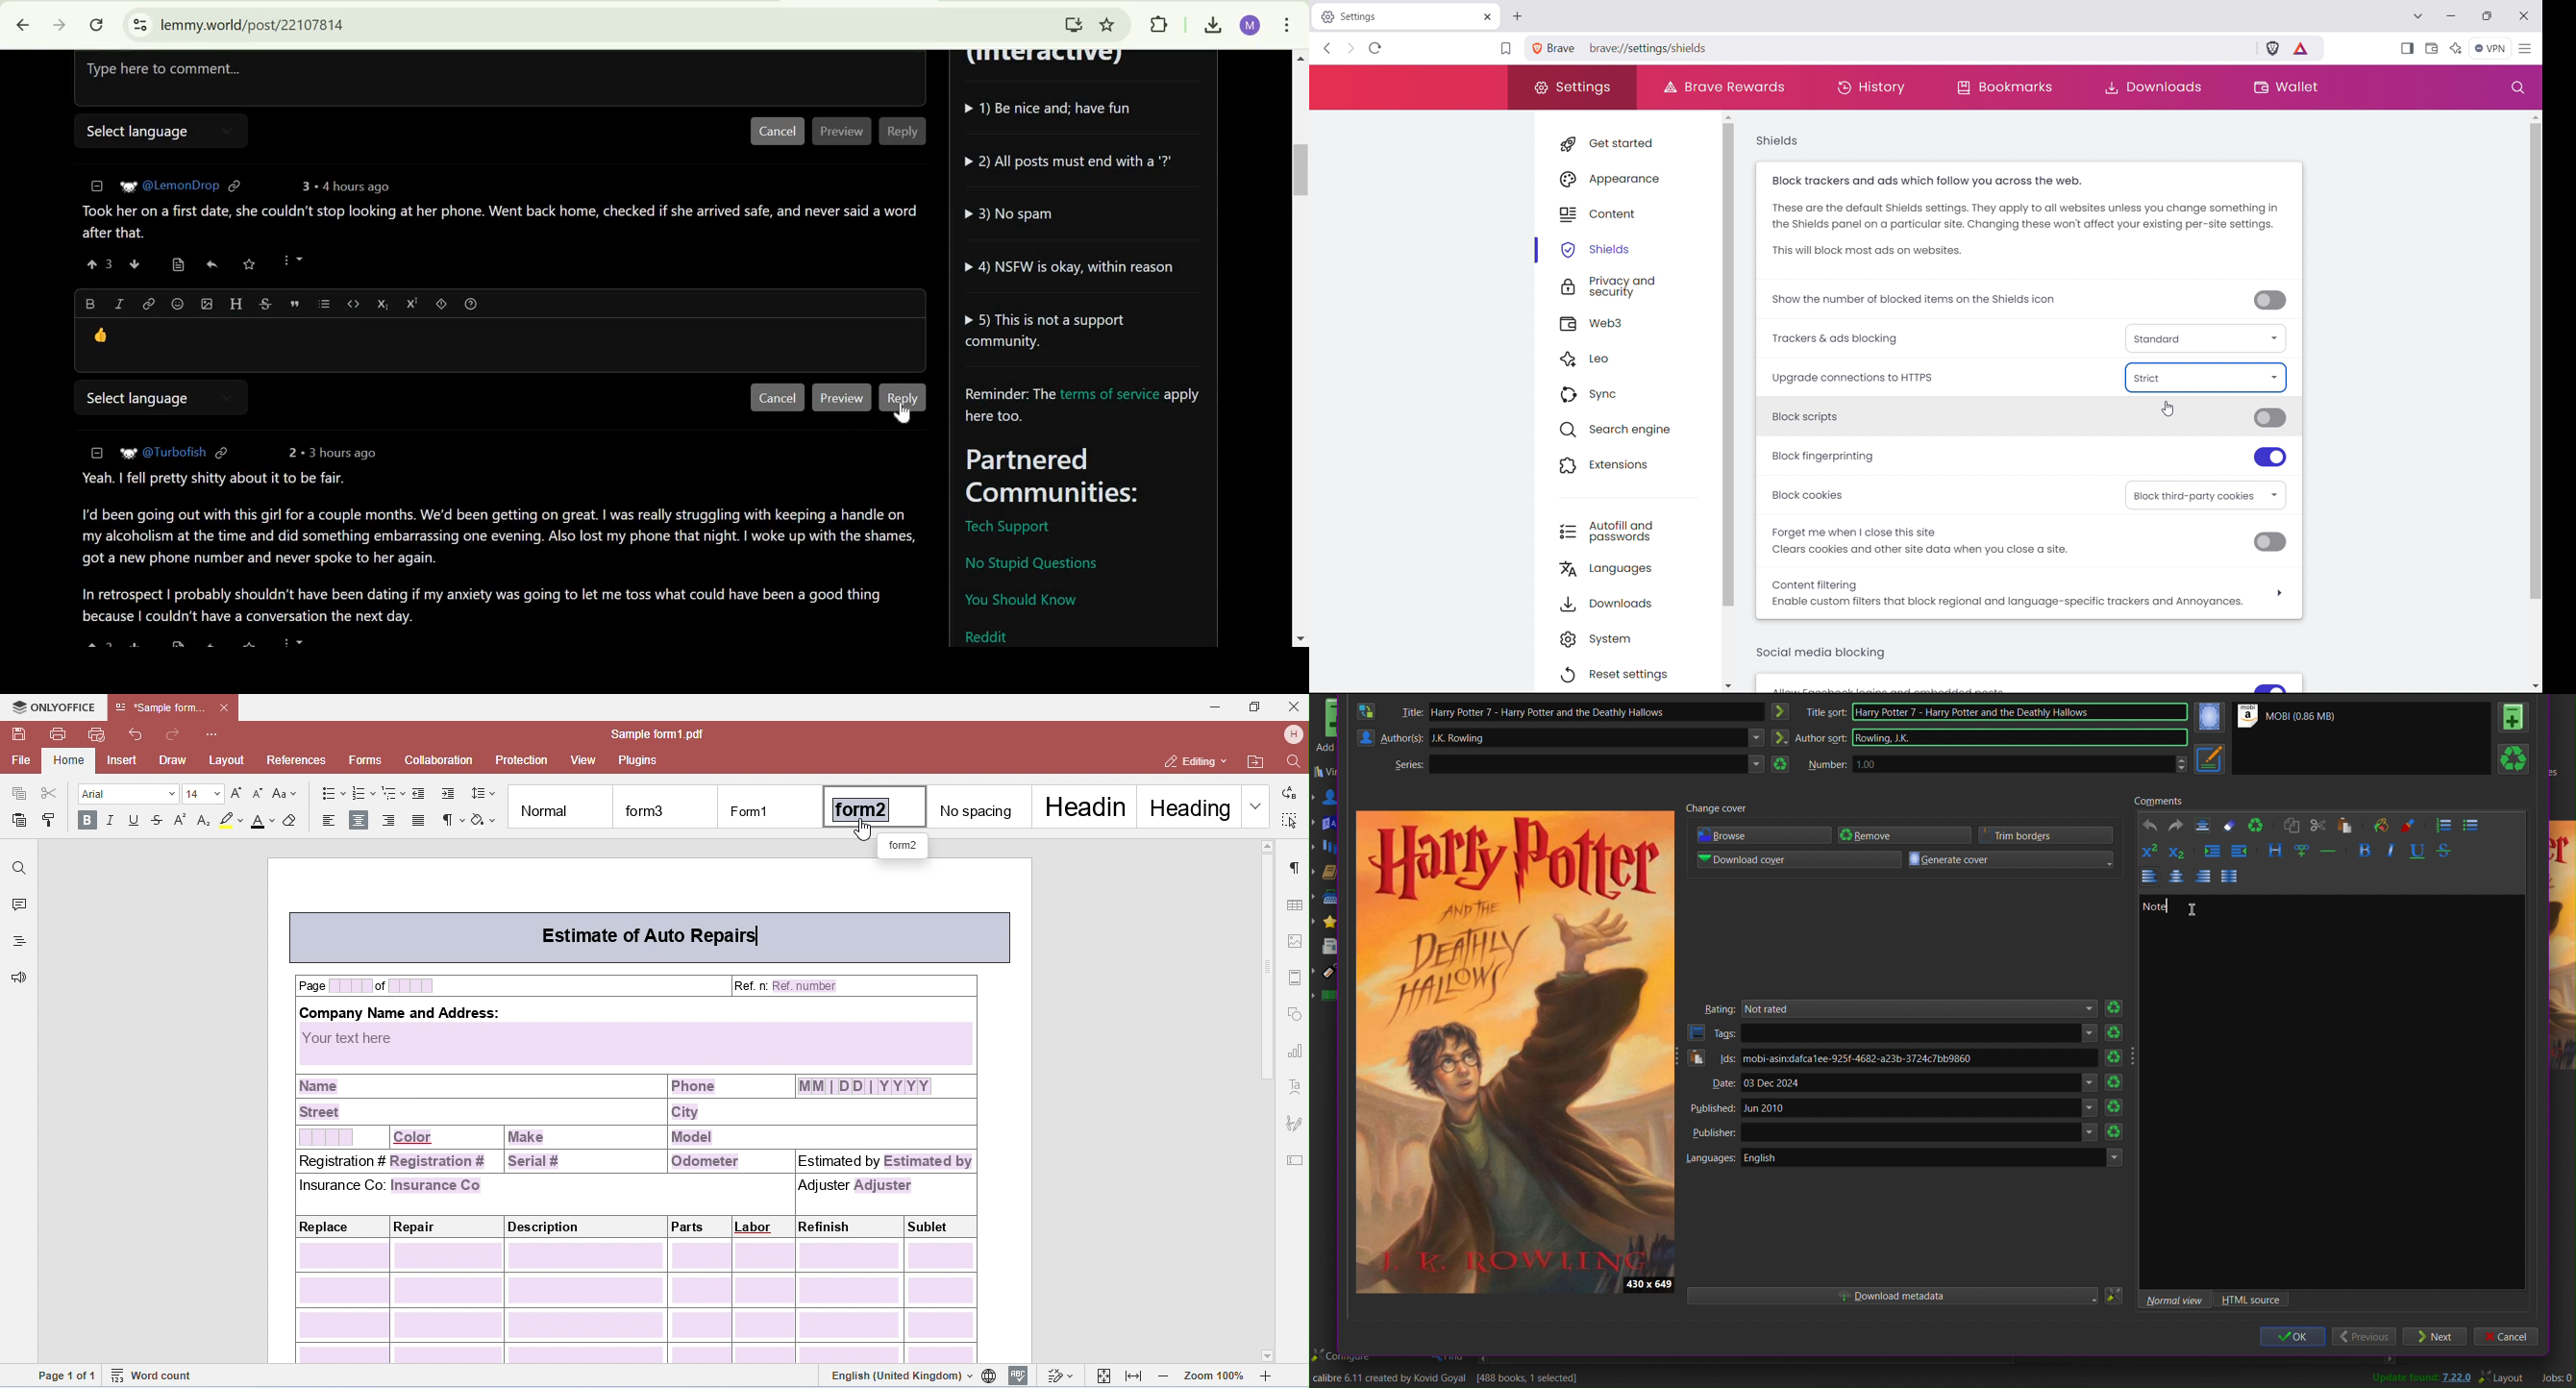 The width and height of the screenshot is (2576, 1400). Describe the element at coordinates (904, 398) in the screenshot. I see `Reply` at that location.